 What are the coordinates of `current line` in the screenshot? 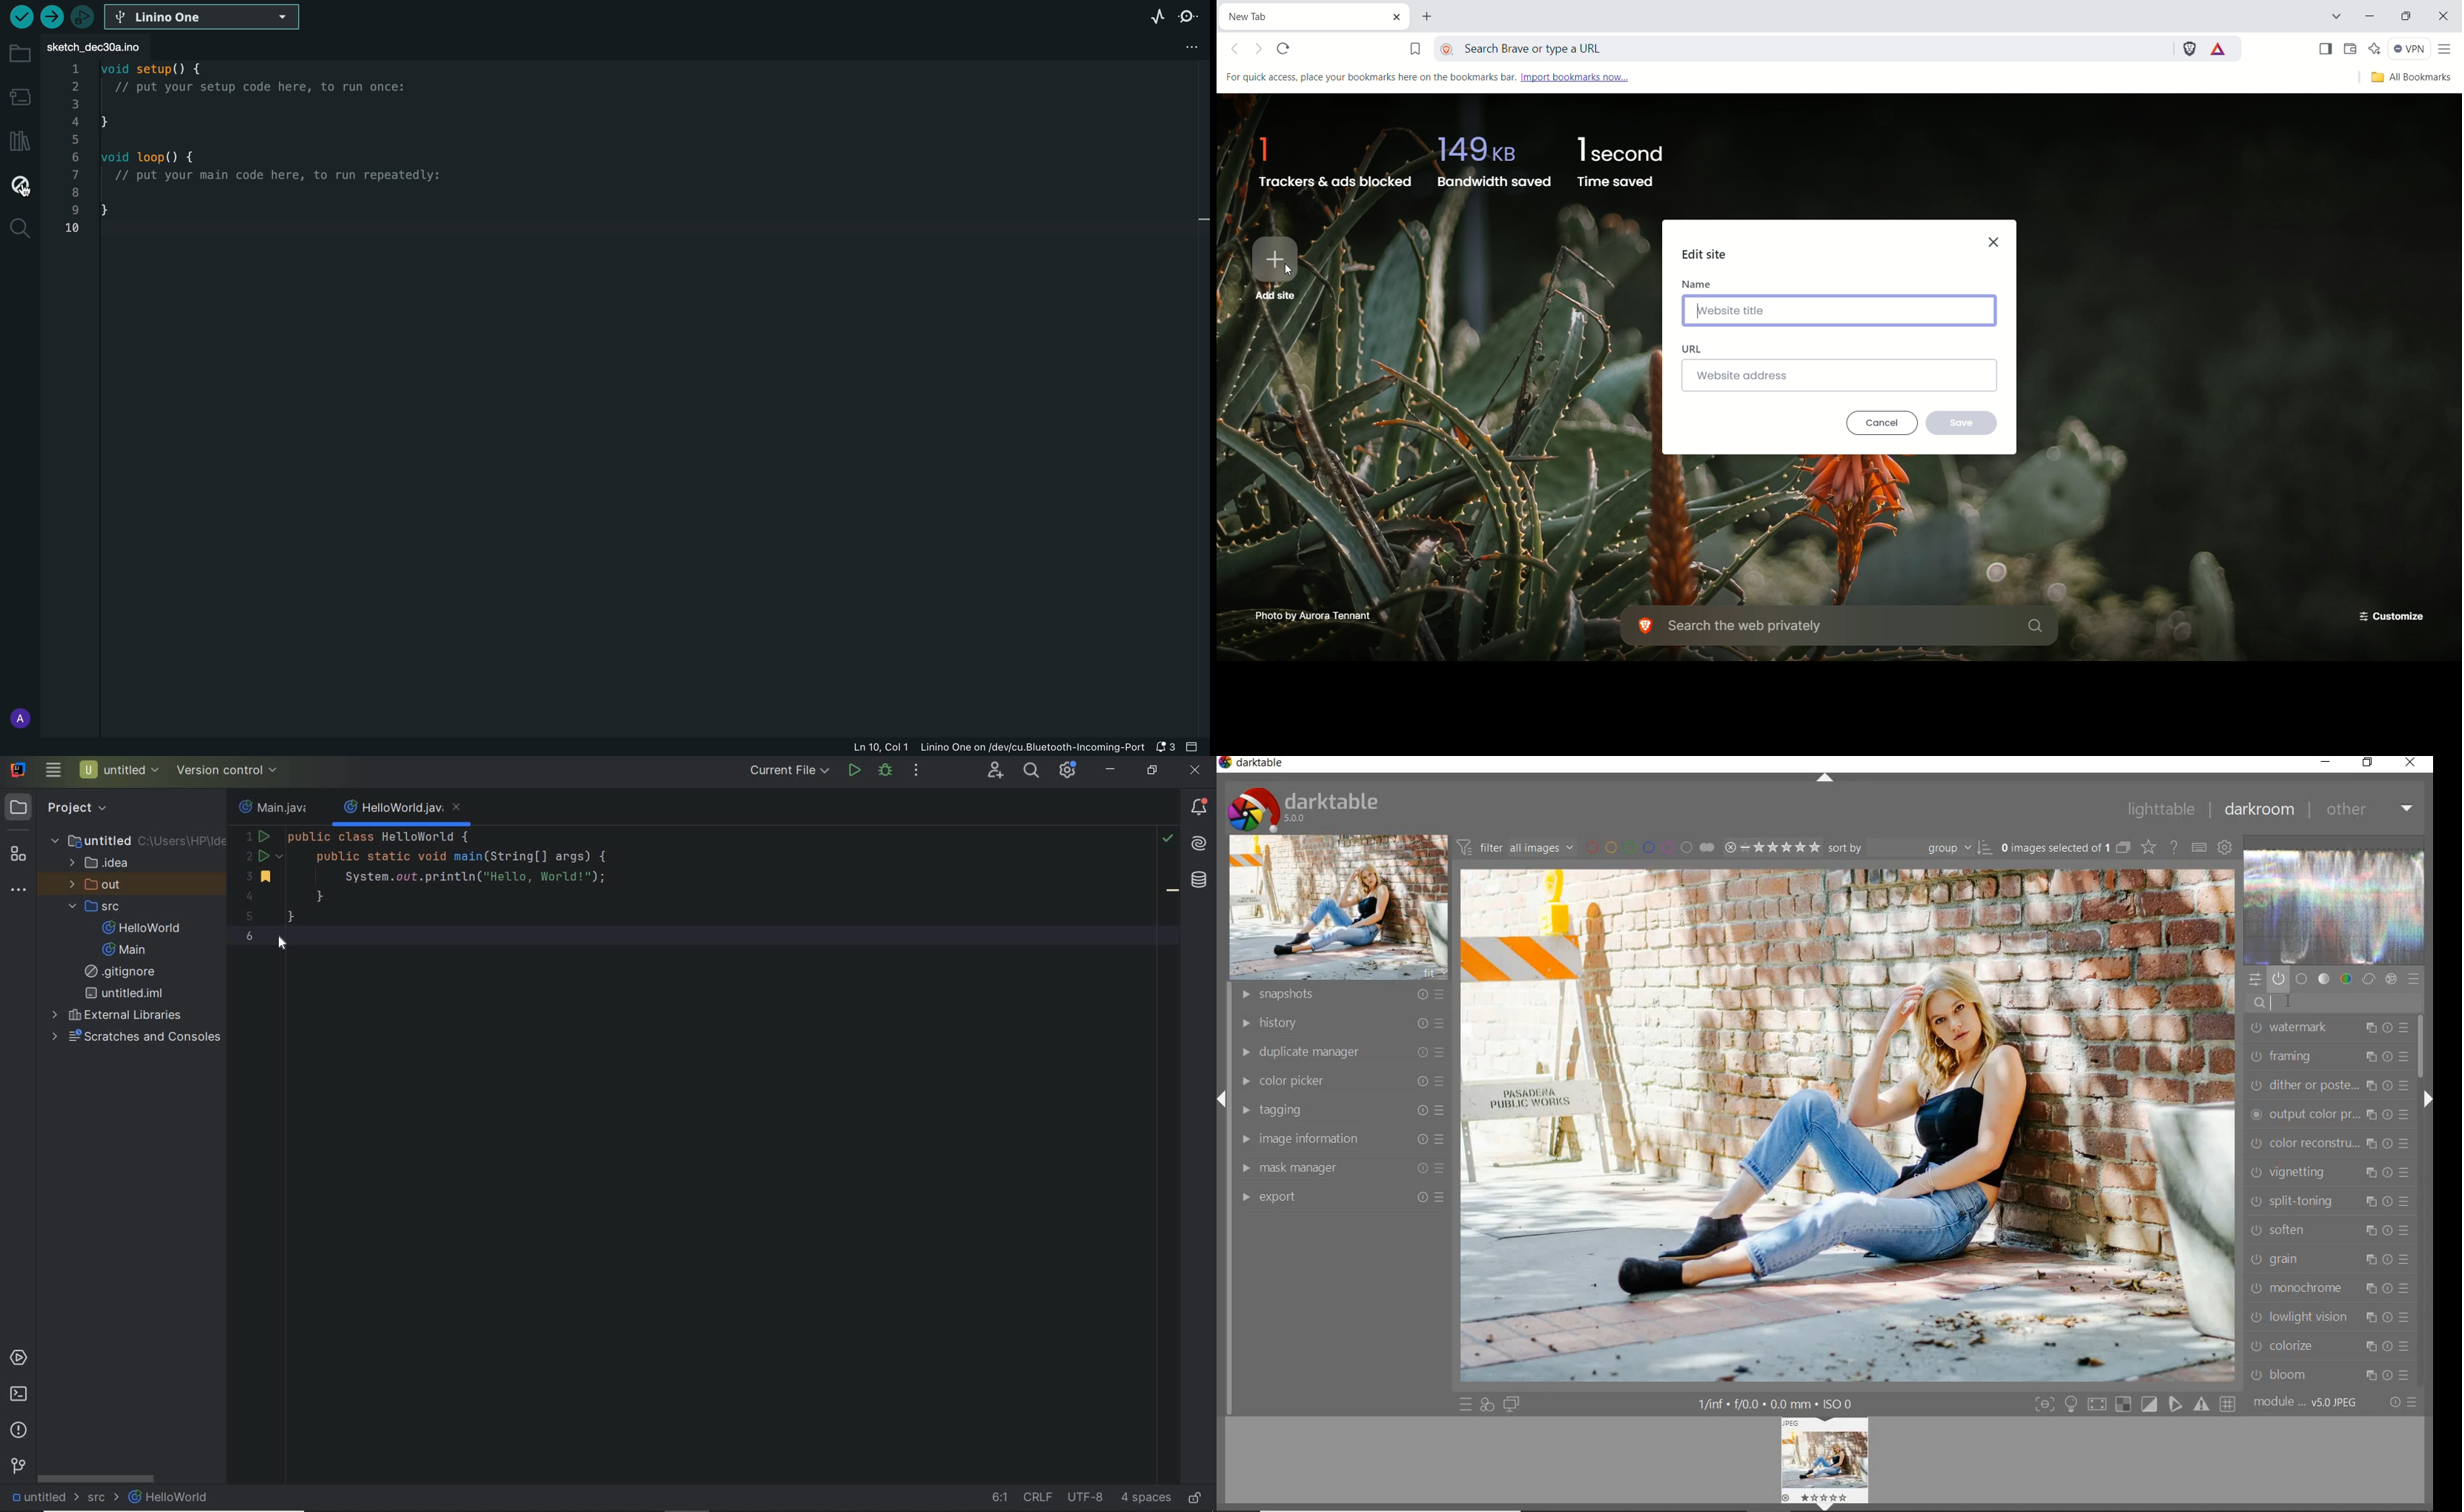 It's located at (706, 935).